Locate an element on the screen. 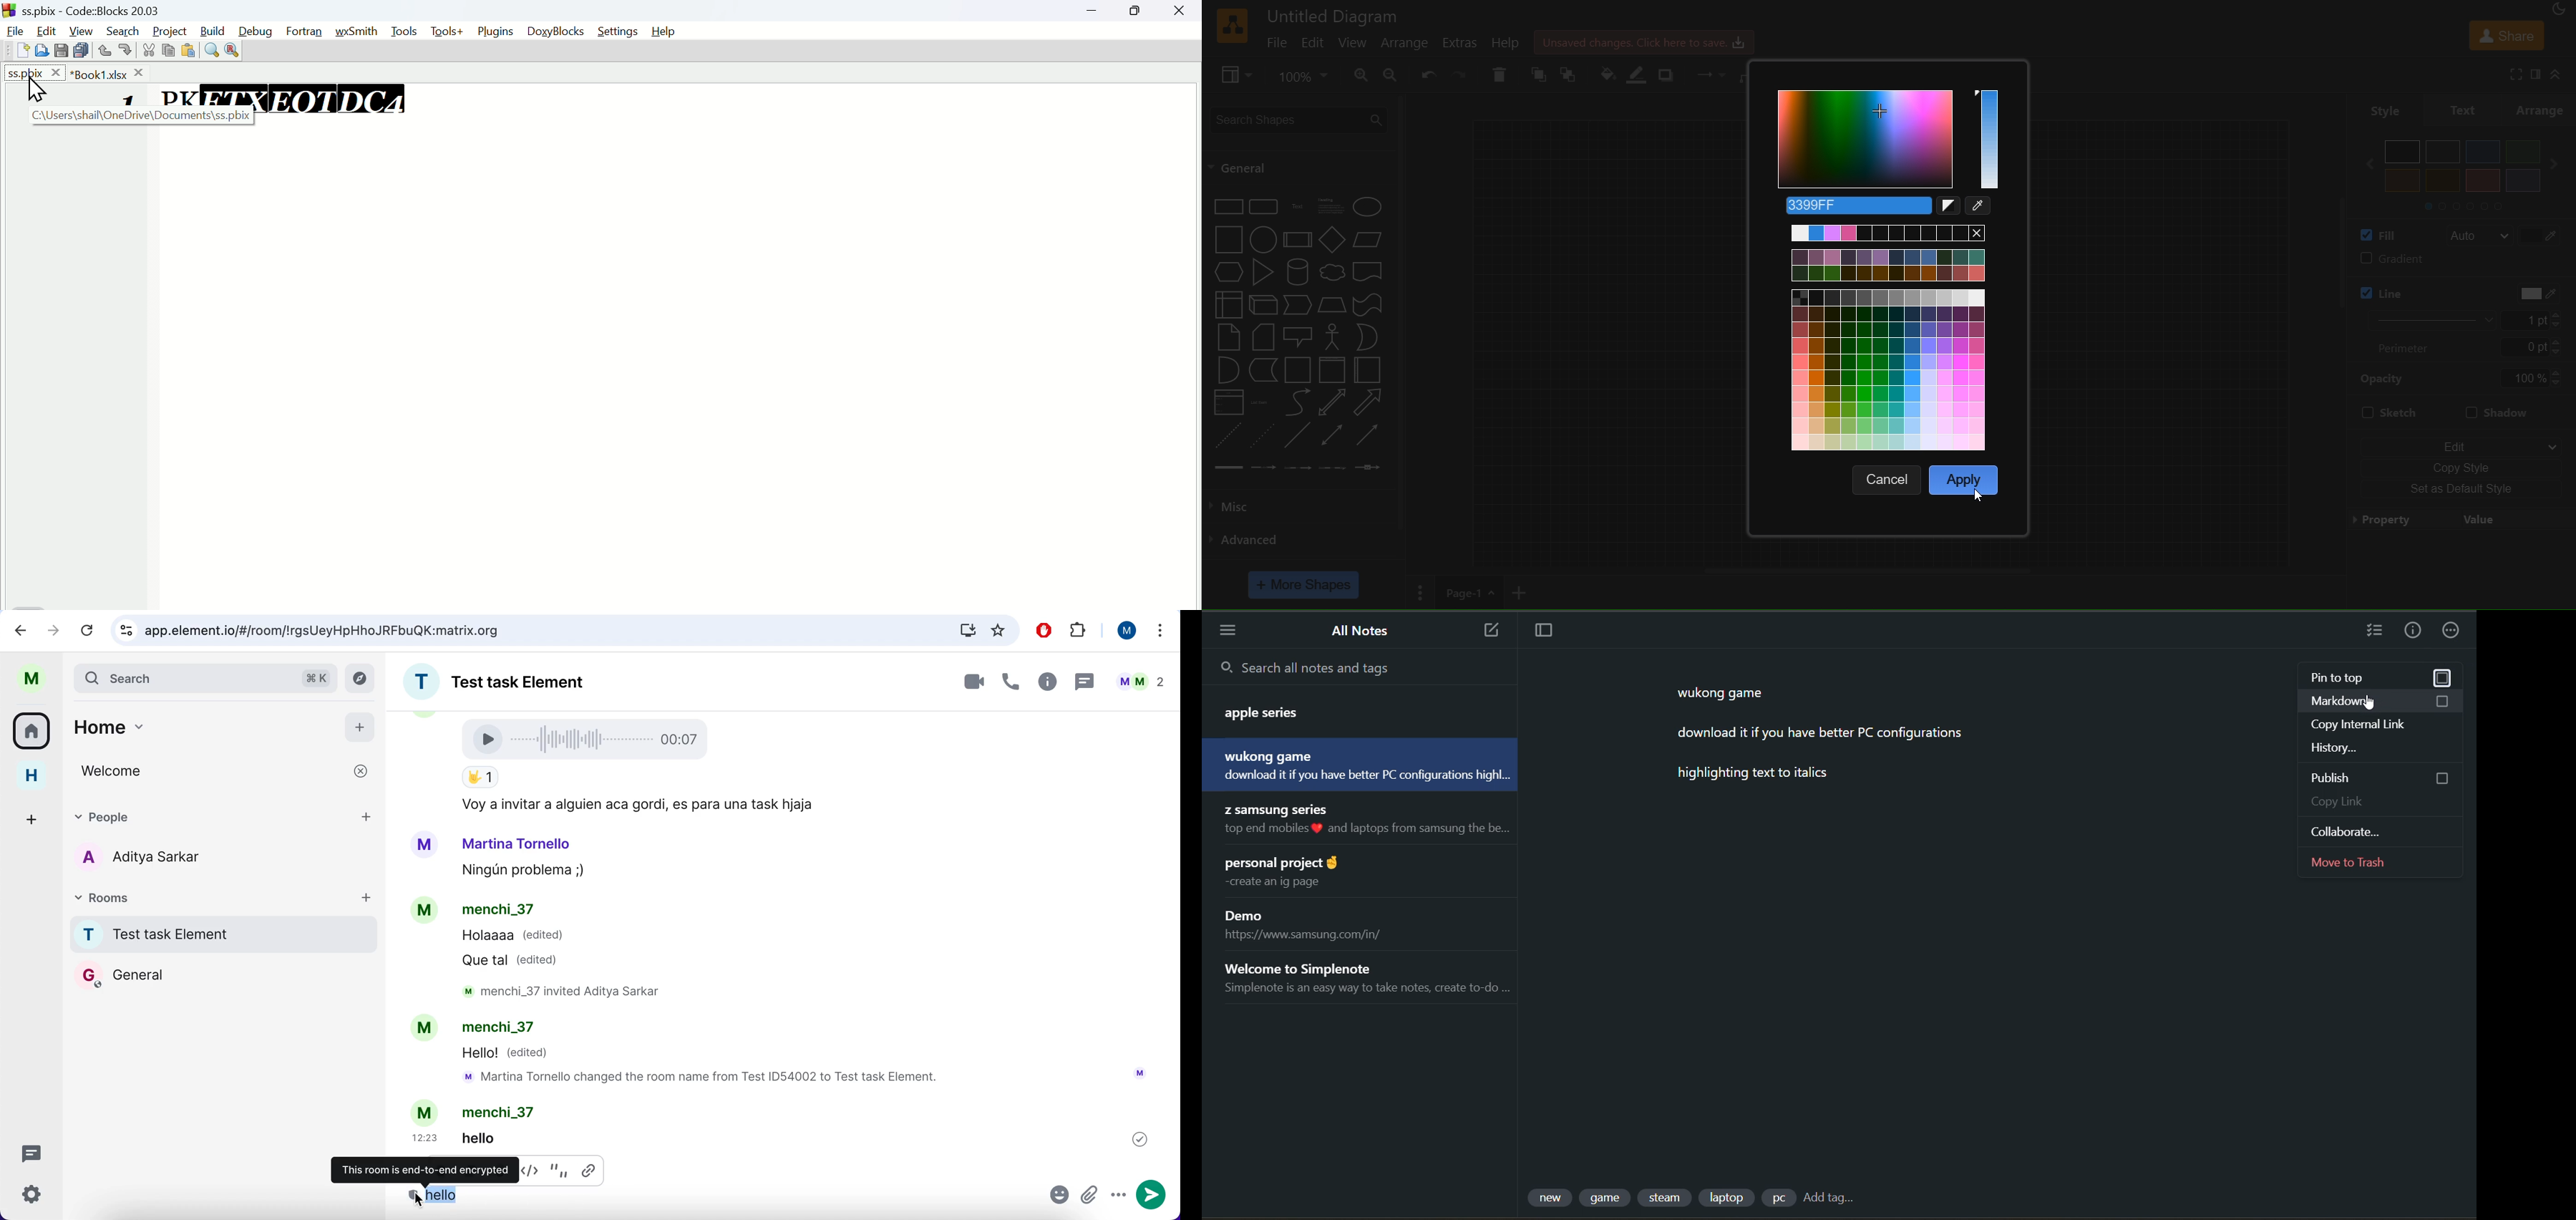 The image size is (2576, 1232). view is located at coordinates (1238, 75).